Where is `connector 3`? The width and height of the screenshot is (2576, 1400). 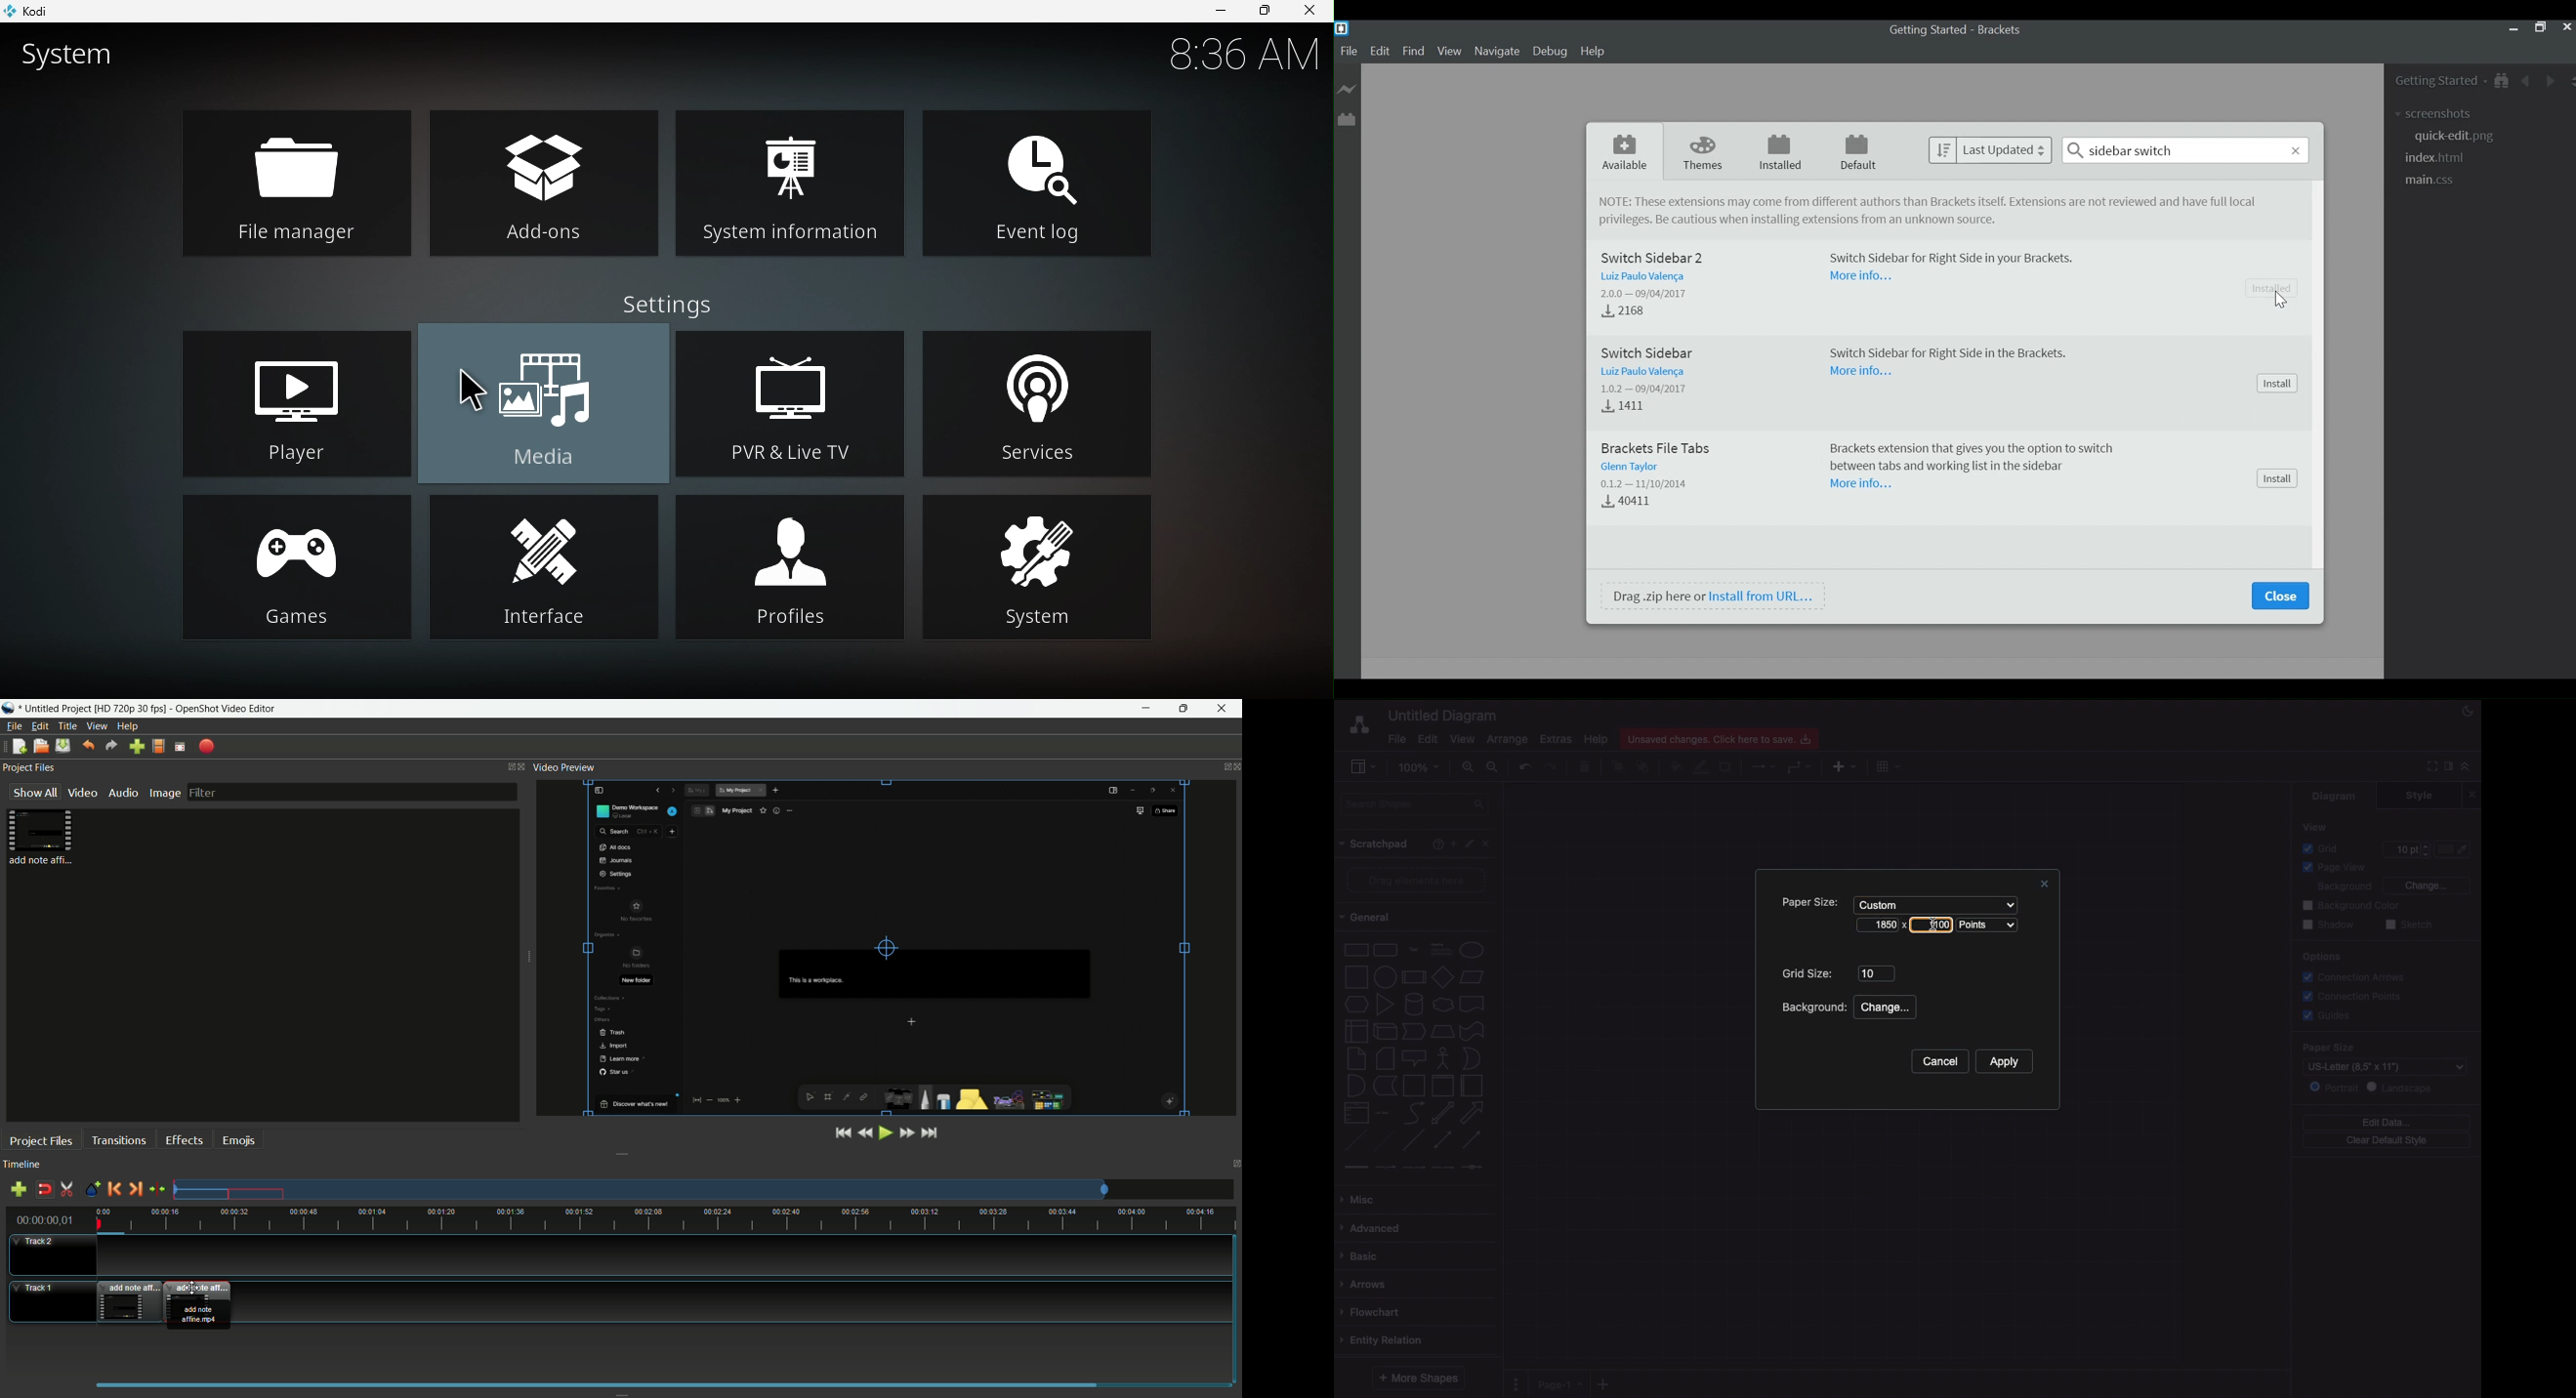
connector 3 is located at coordinates (1412, 1167).